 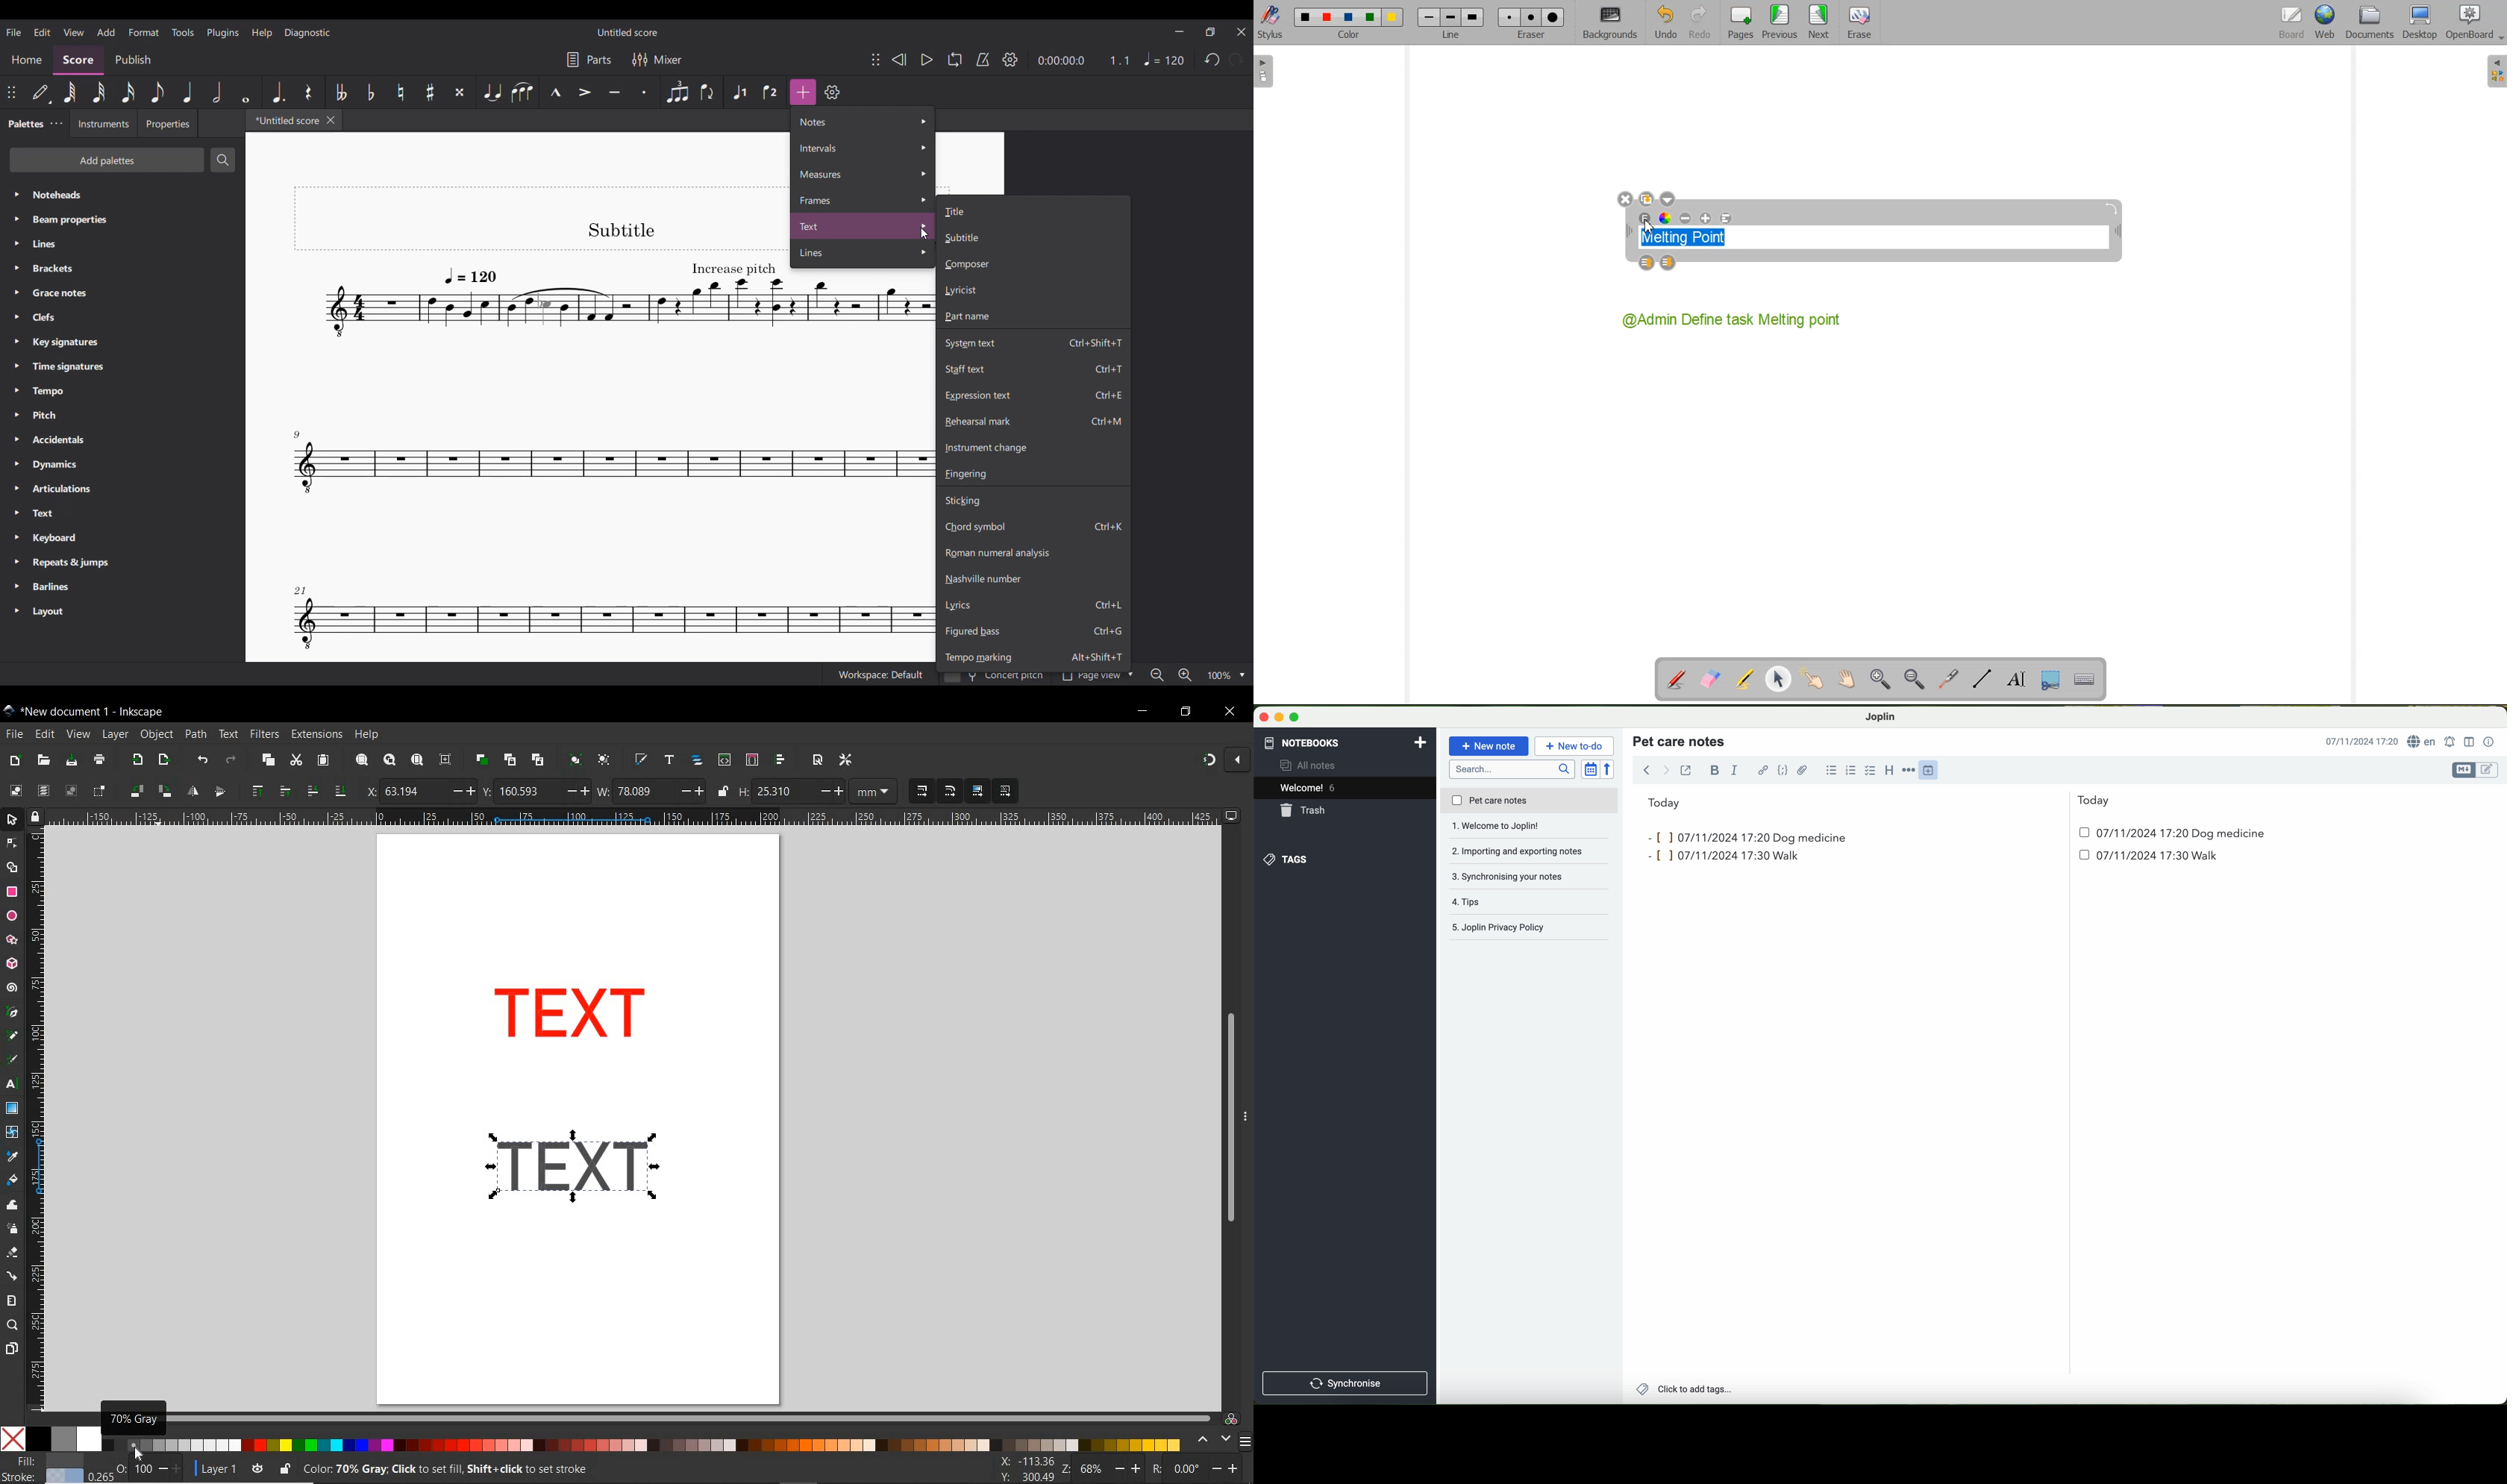 I want to click on deselect, so click(x=69, y=792).